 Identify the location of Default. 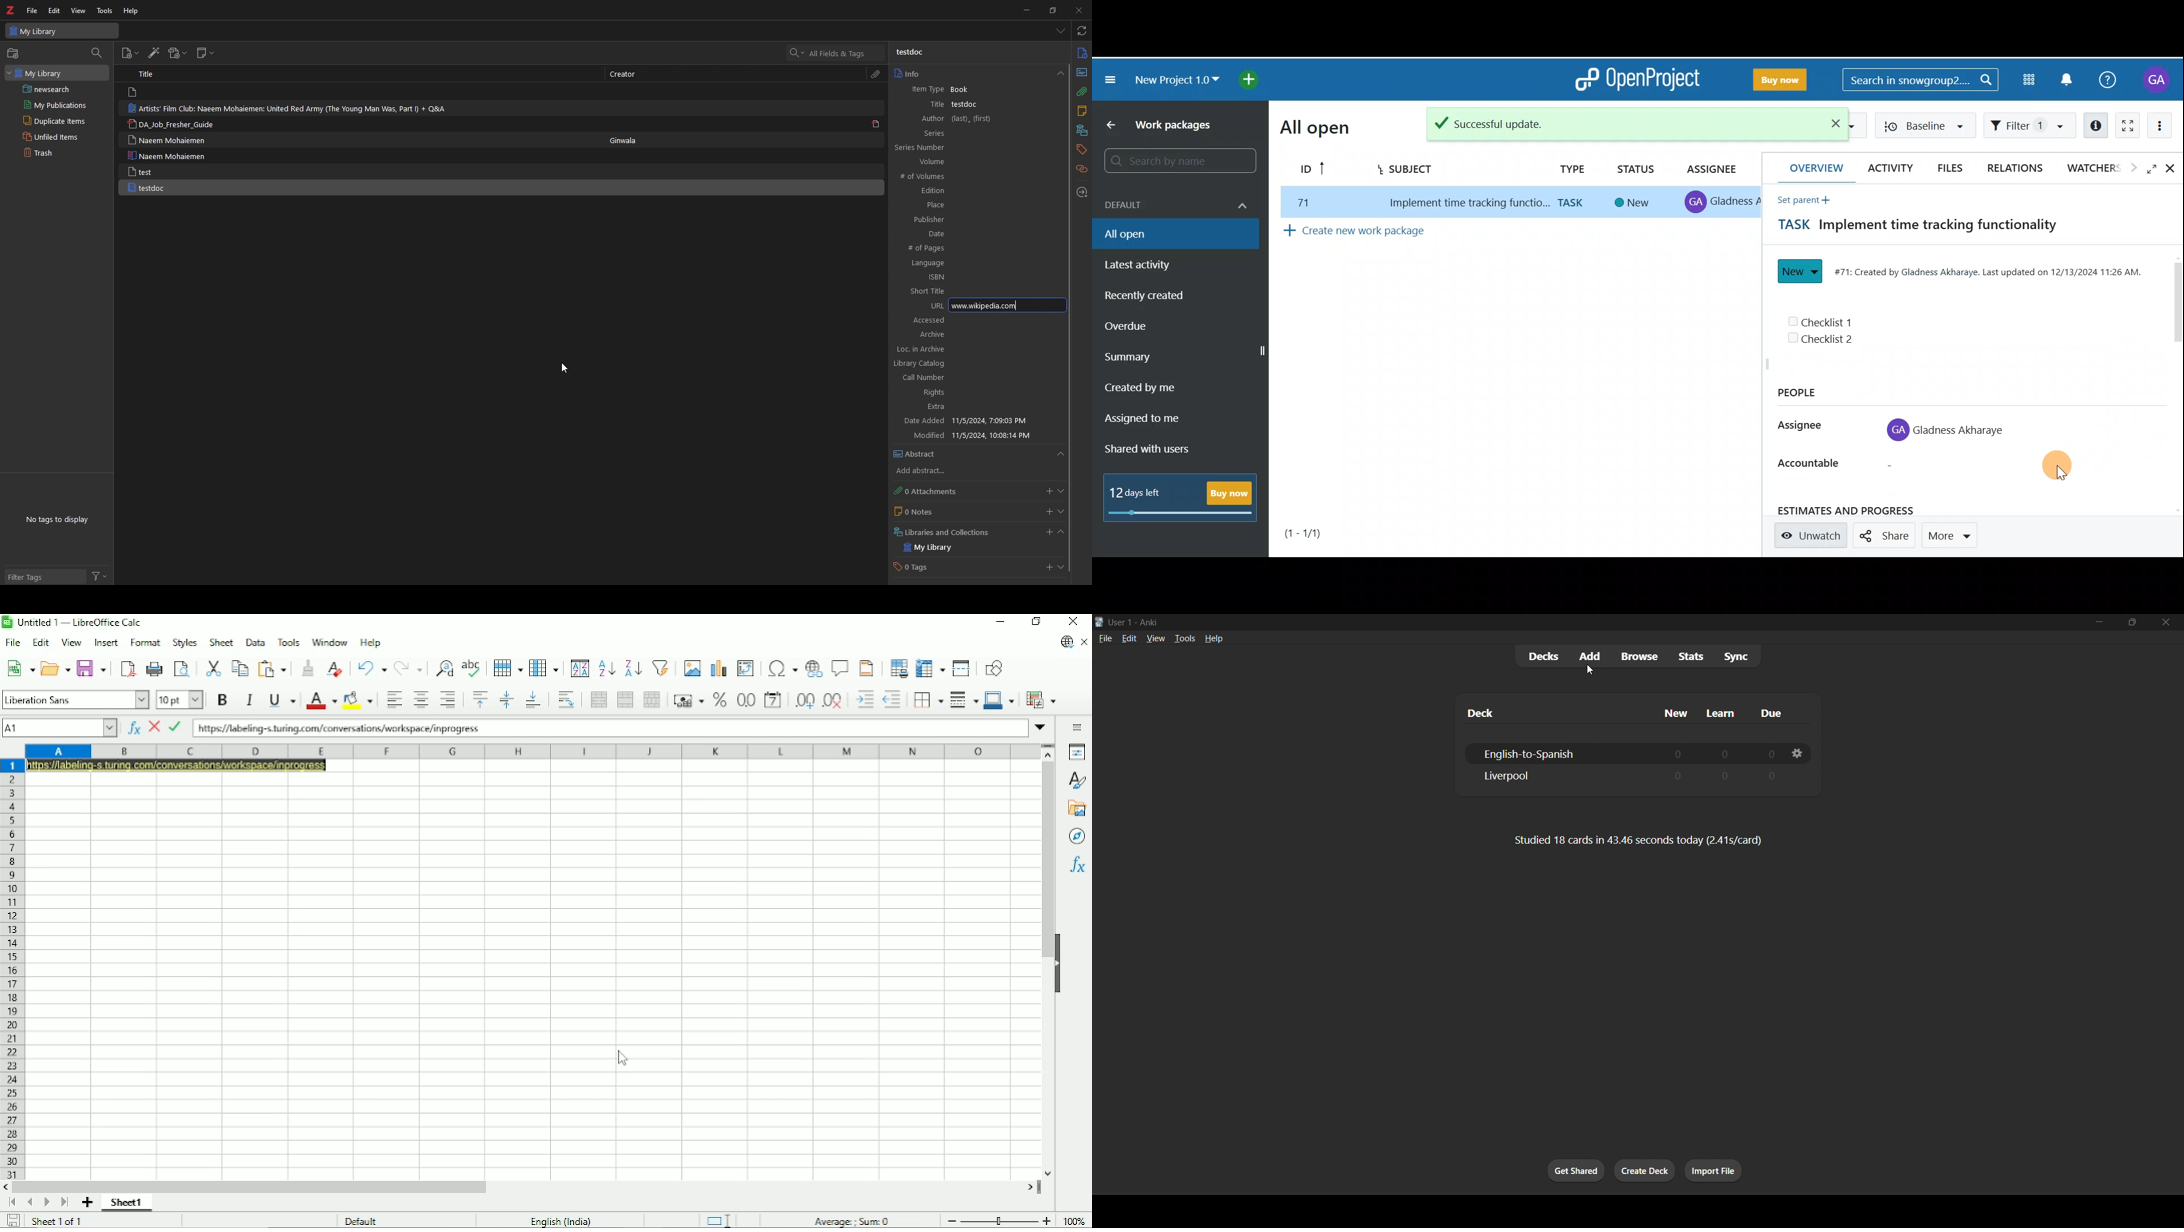
(361, 1220).